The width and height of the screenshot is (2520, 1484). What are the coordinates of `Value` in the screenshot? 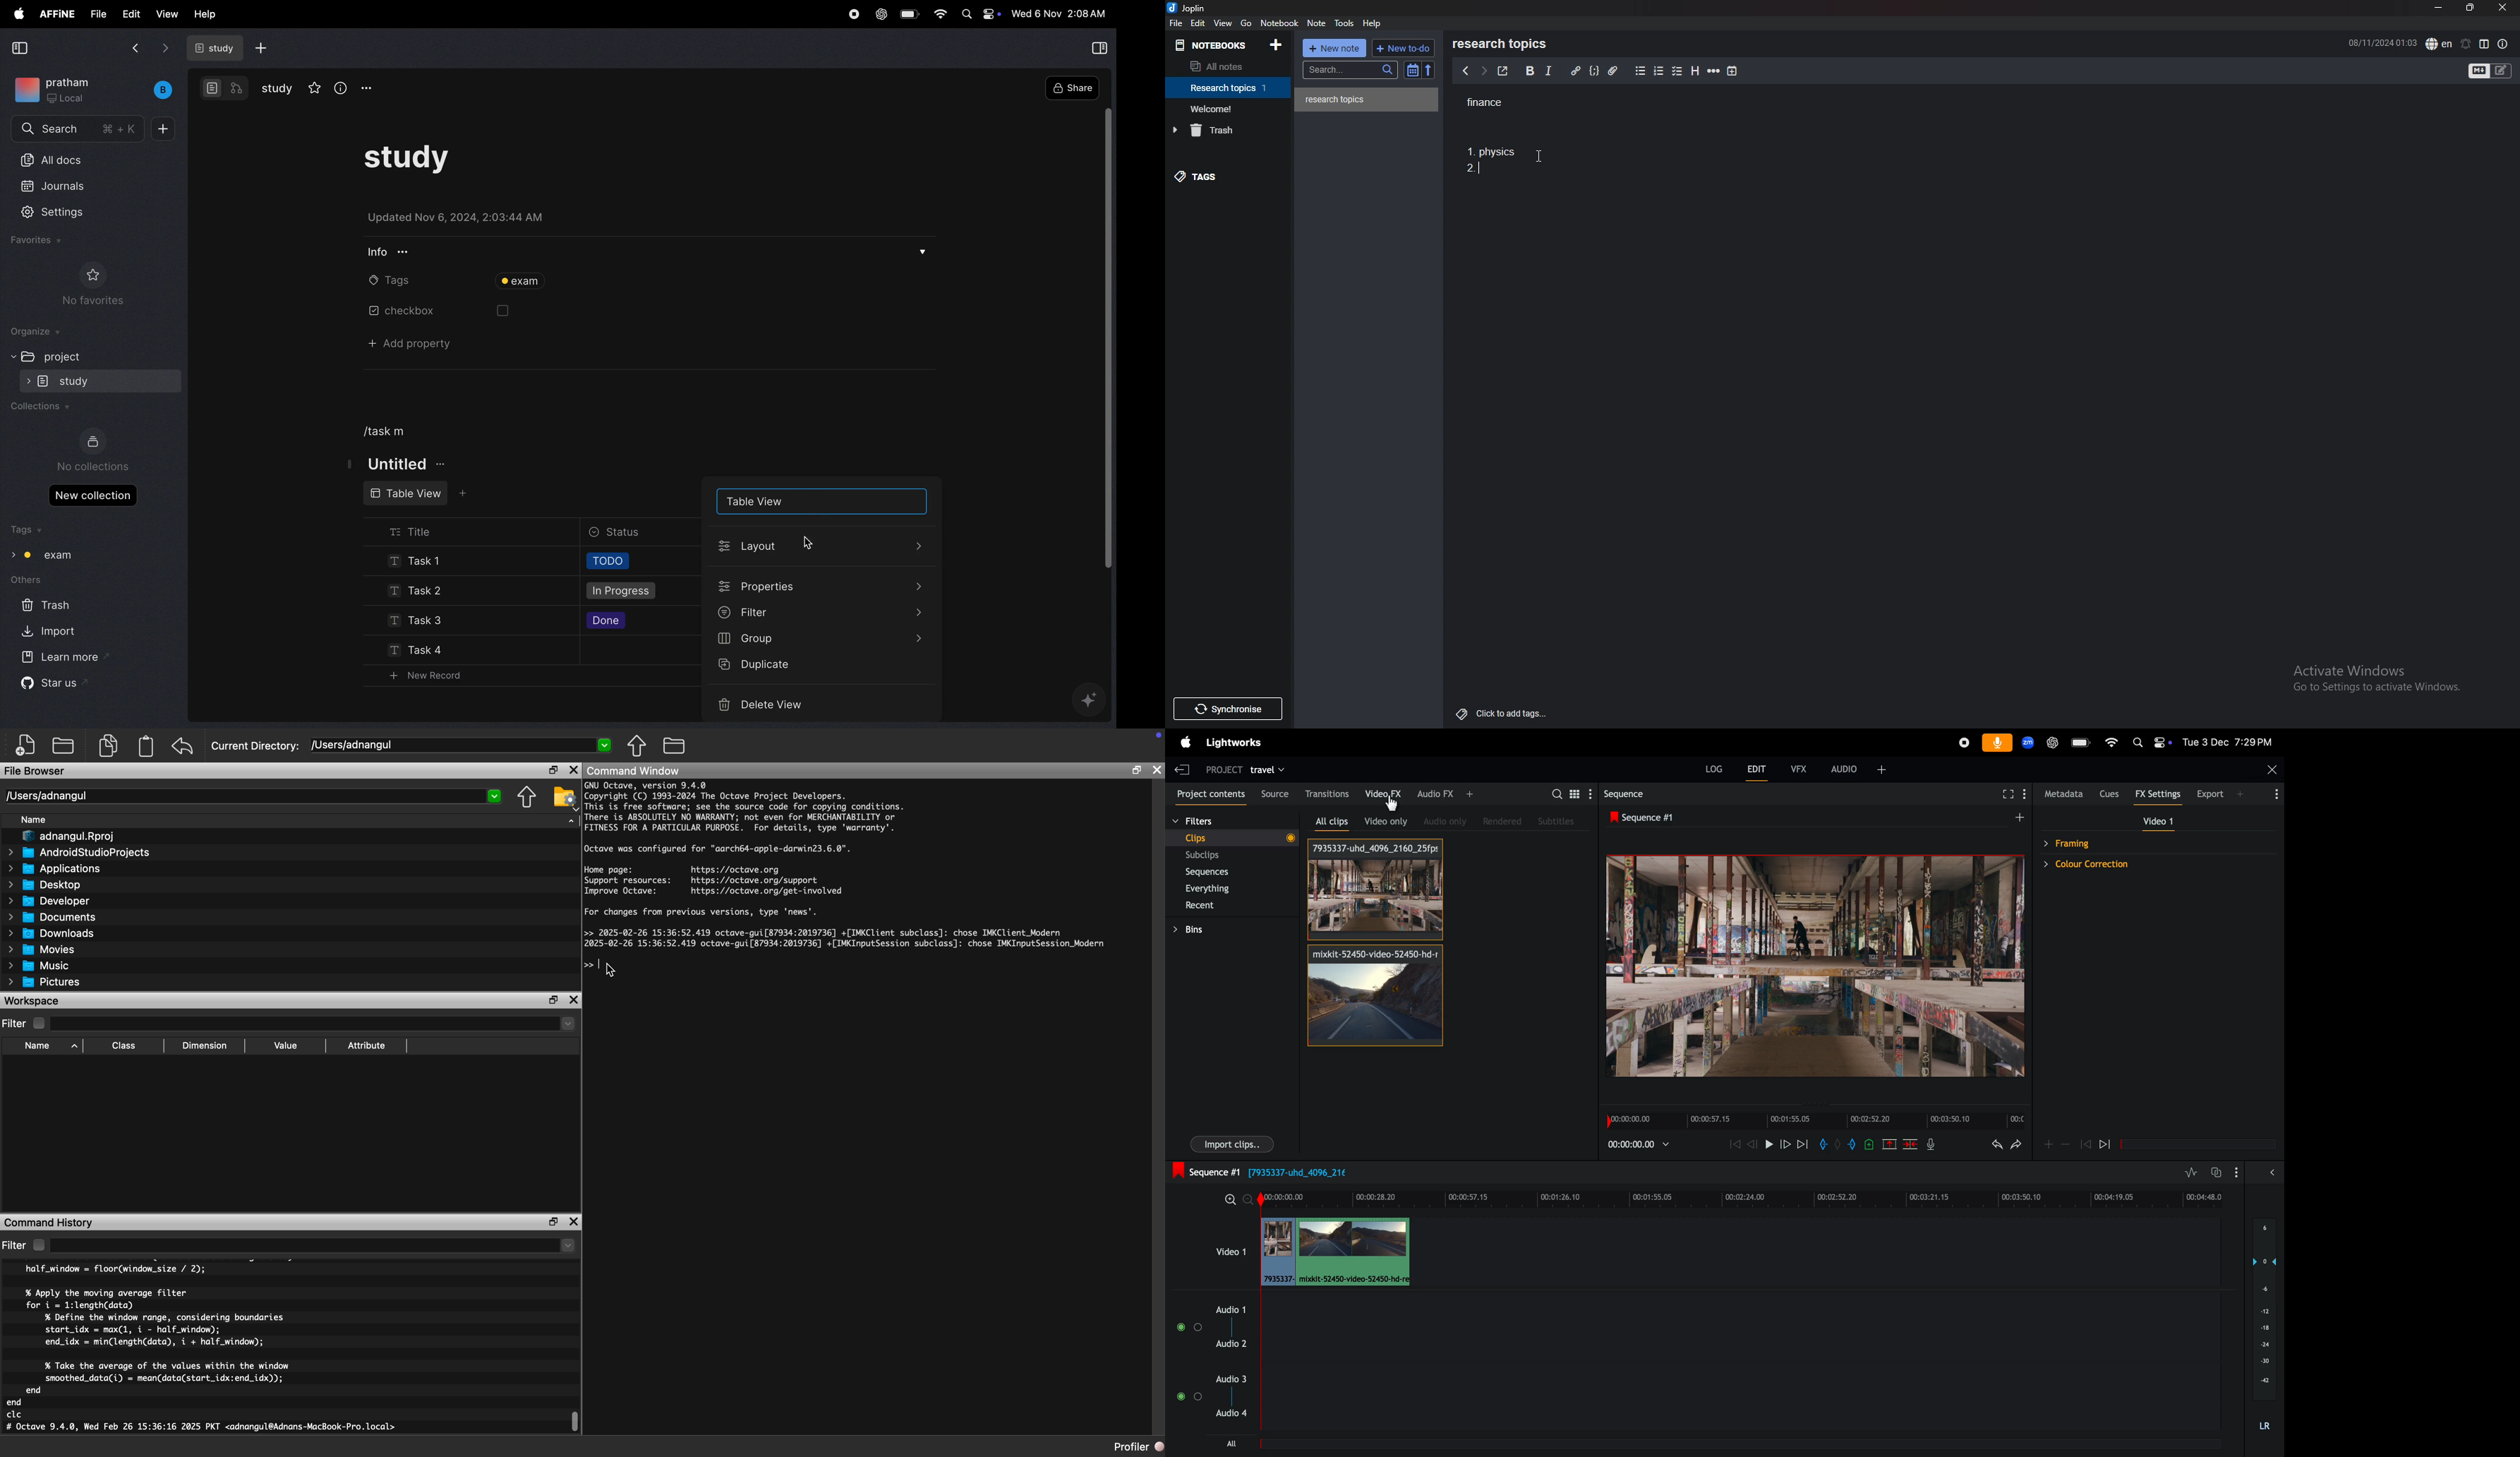 It's located at (284, 1046).